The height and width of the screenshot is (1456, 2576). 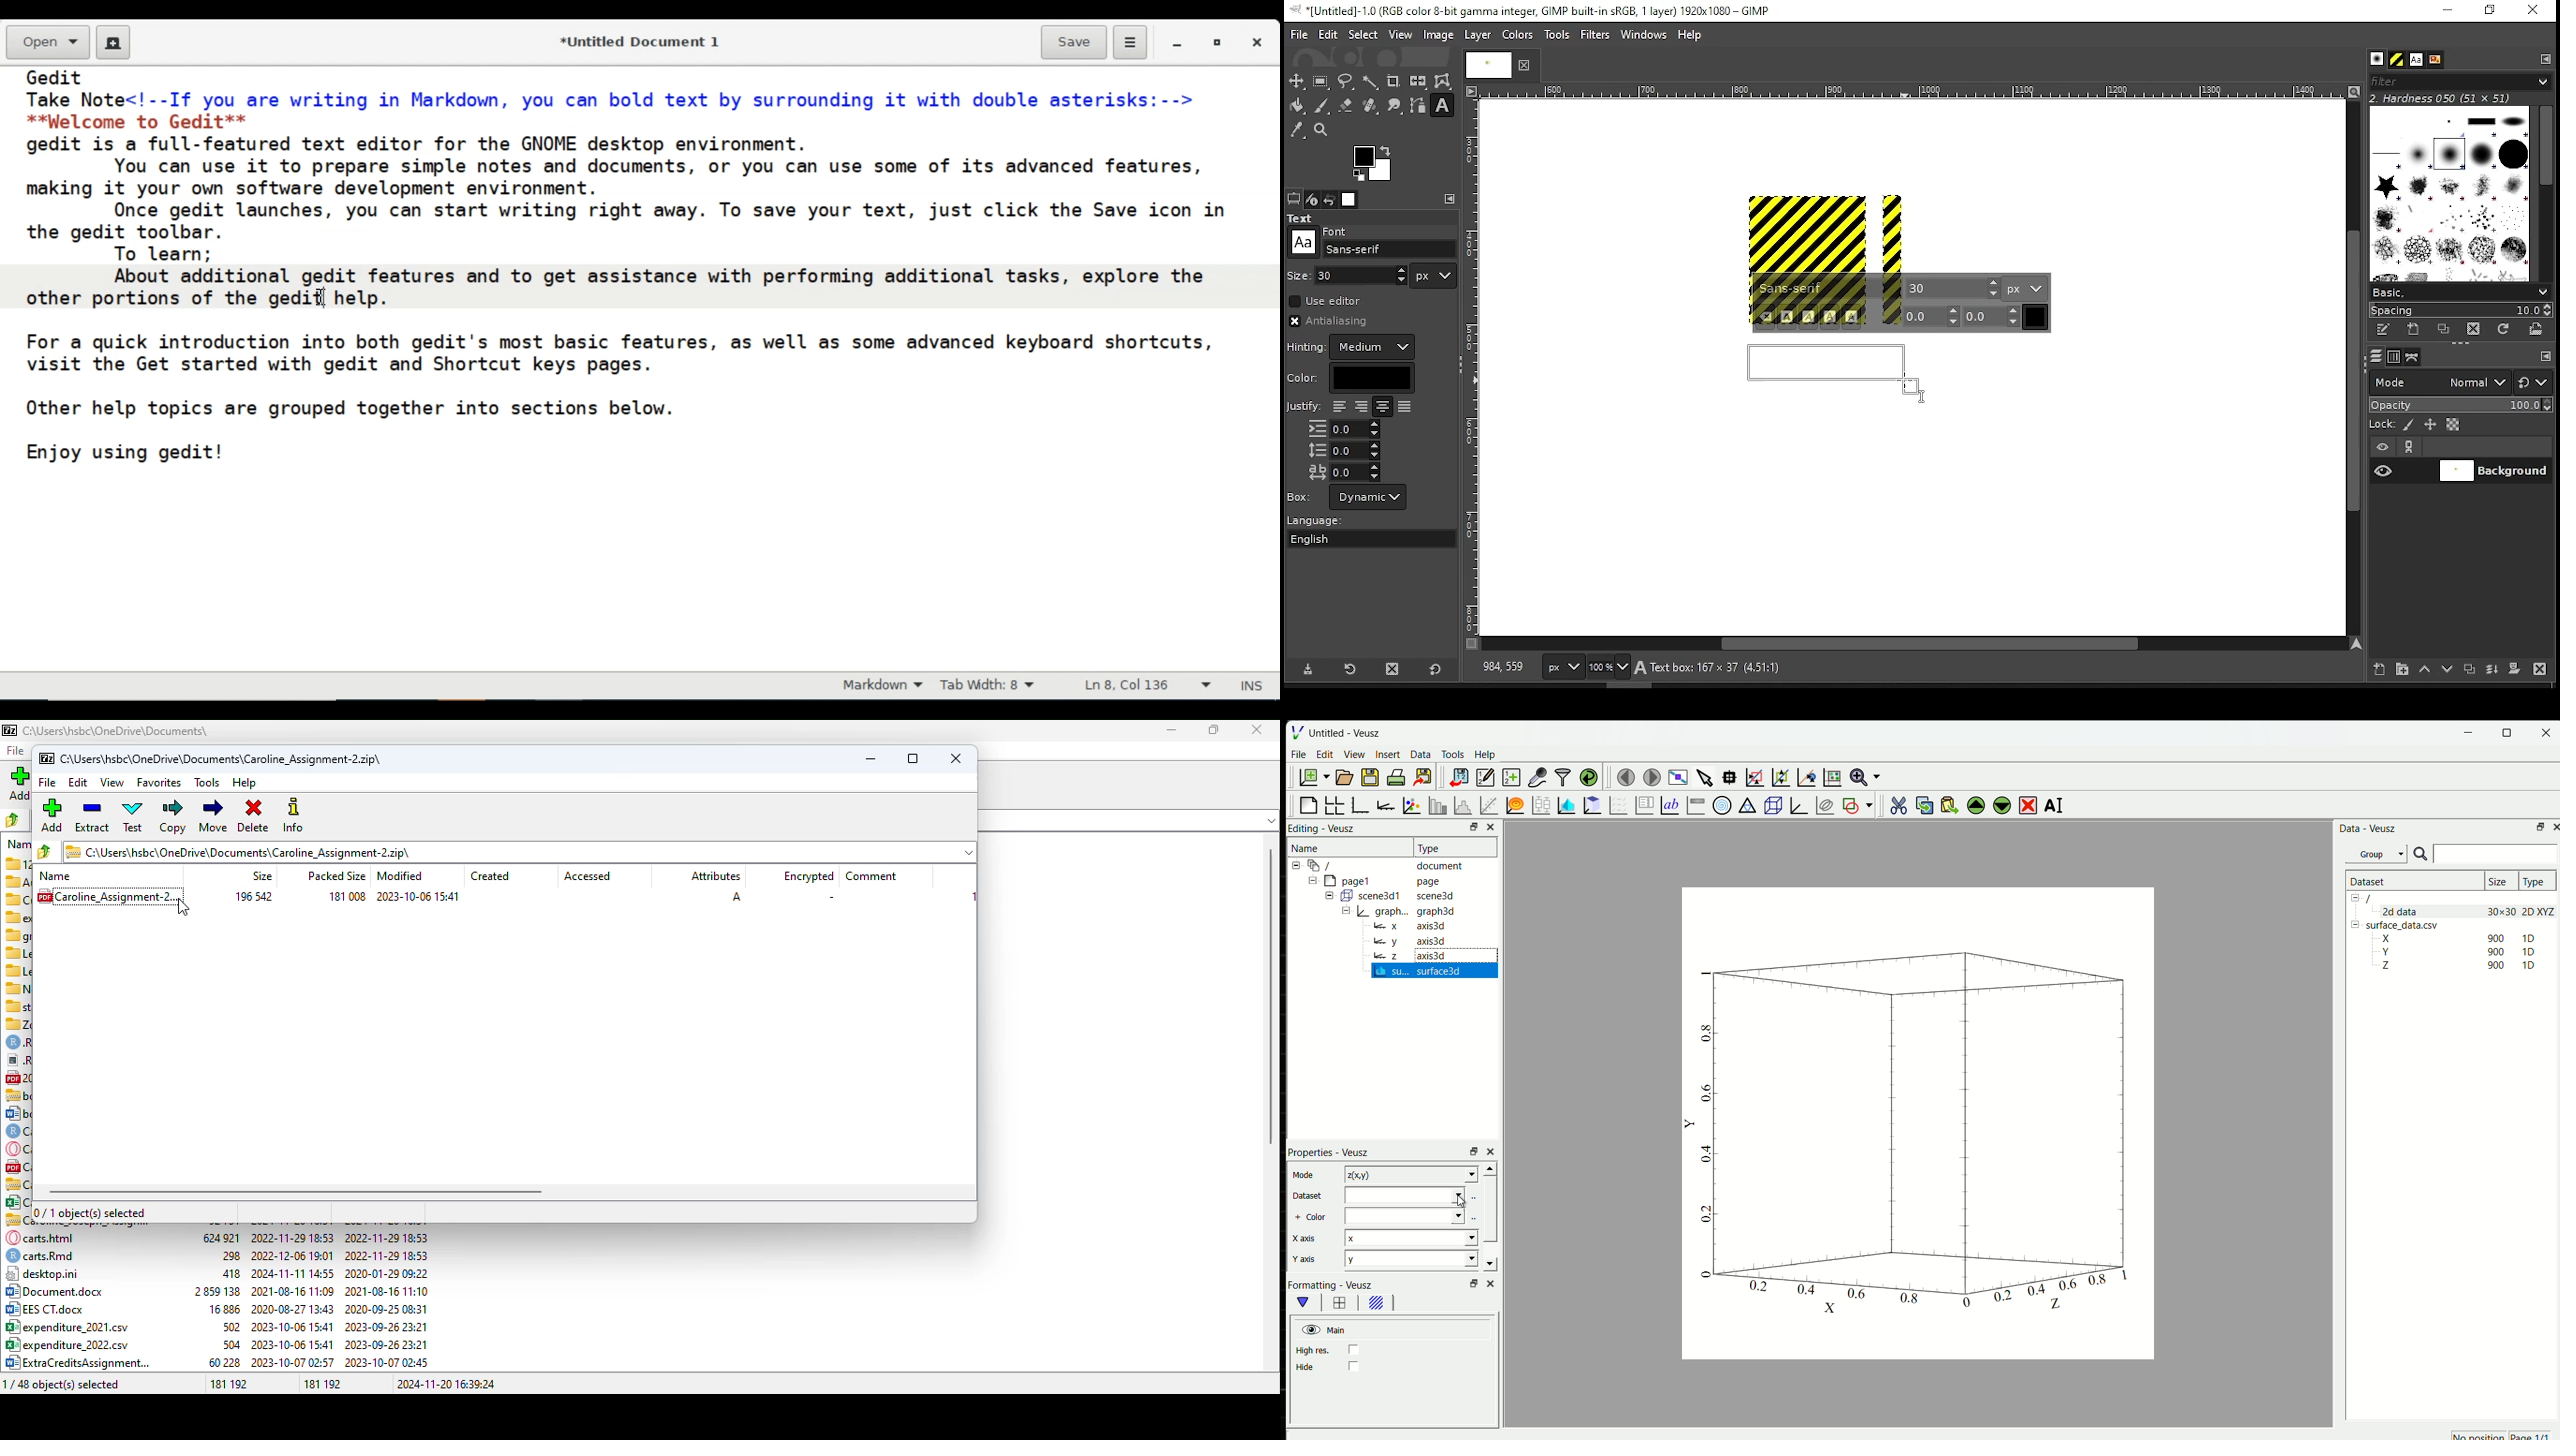 I want to click on brushes, so click(x=2377, y=60).